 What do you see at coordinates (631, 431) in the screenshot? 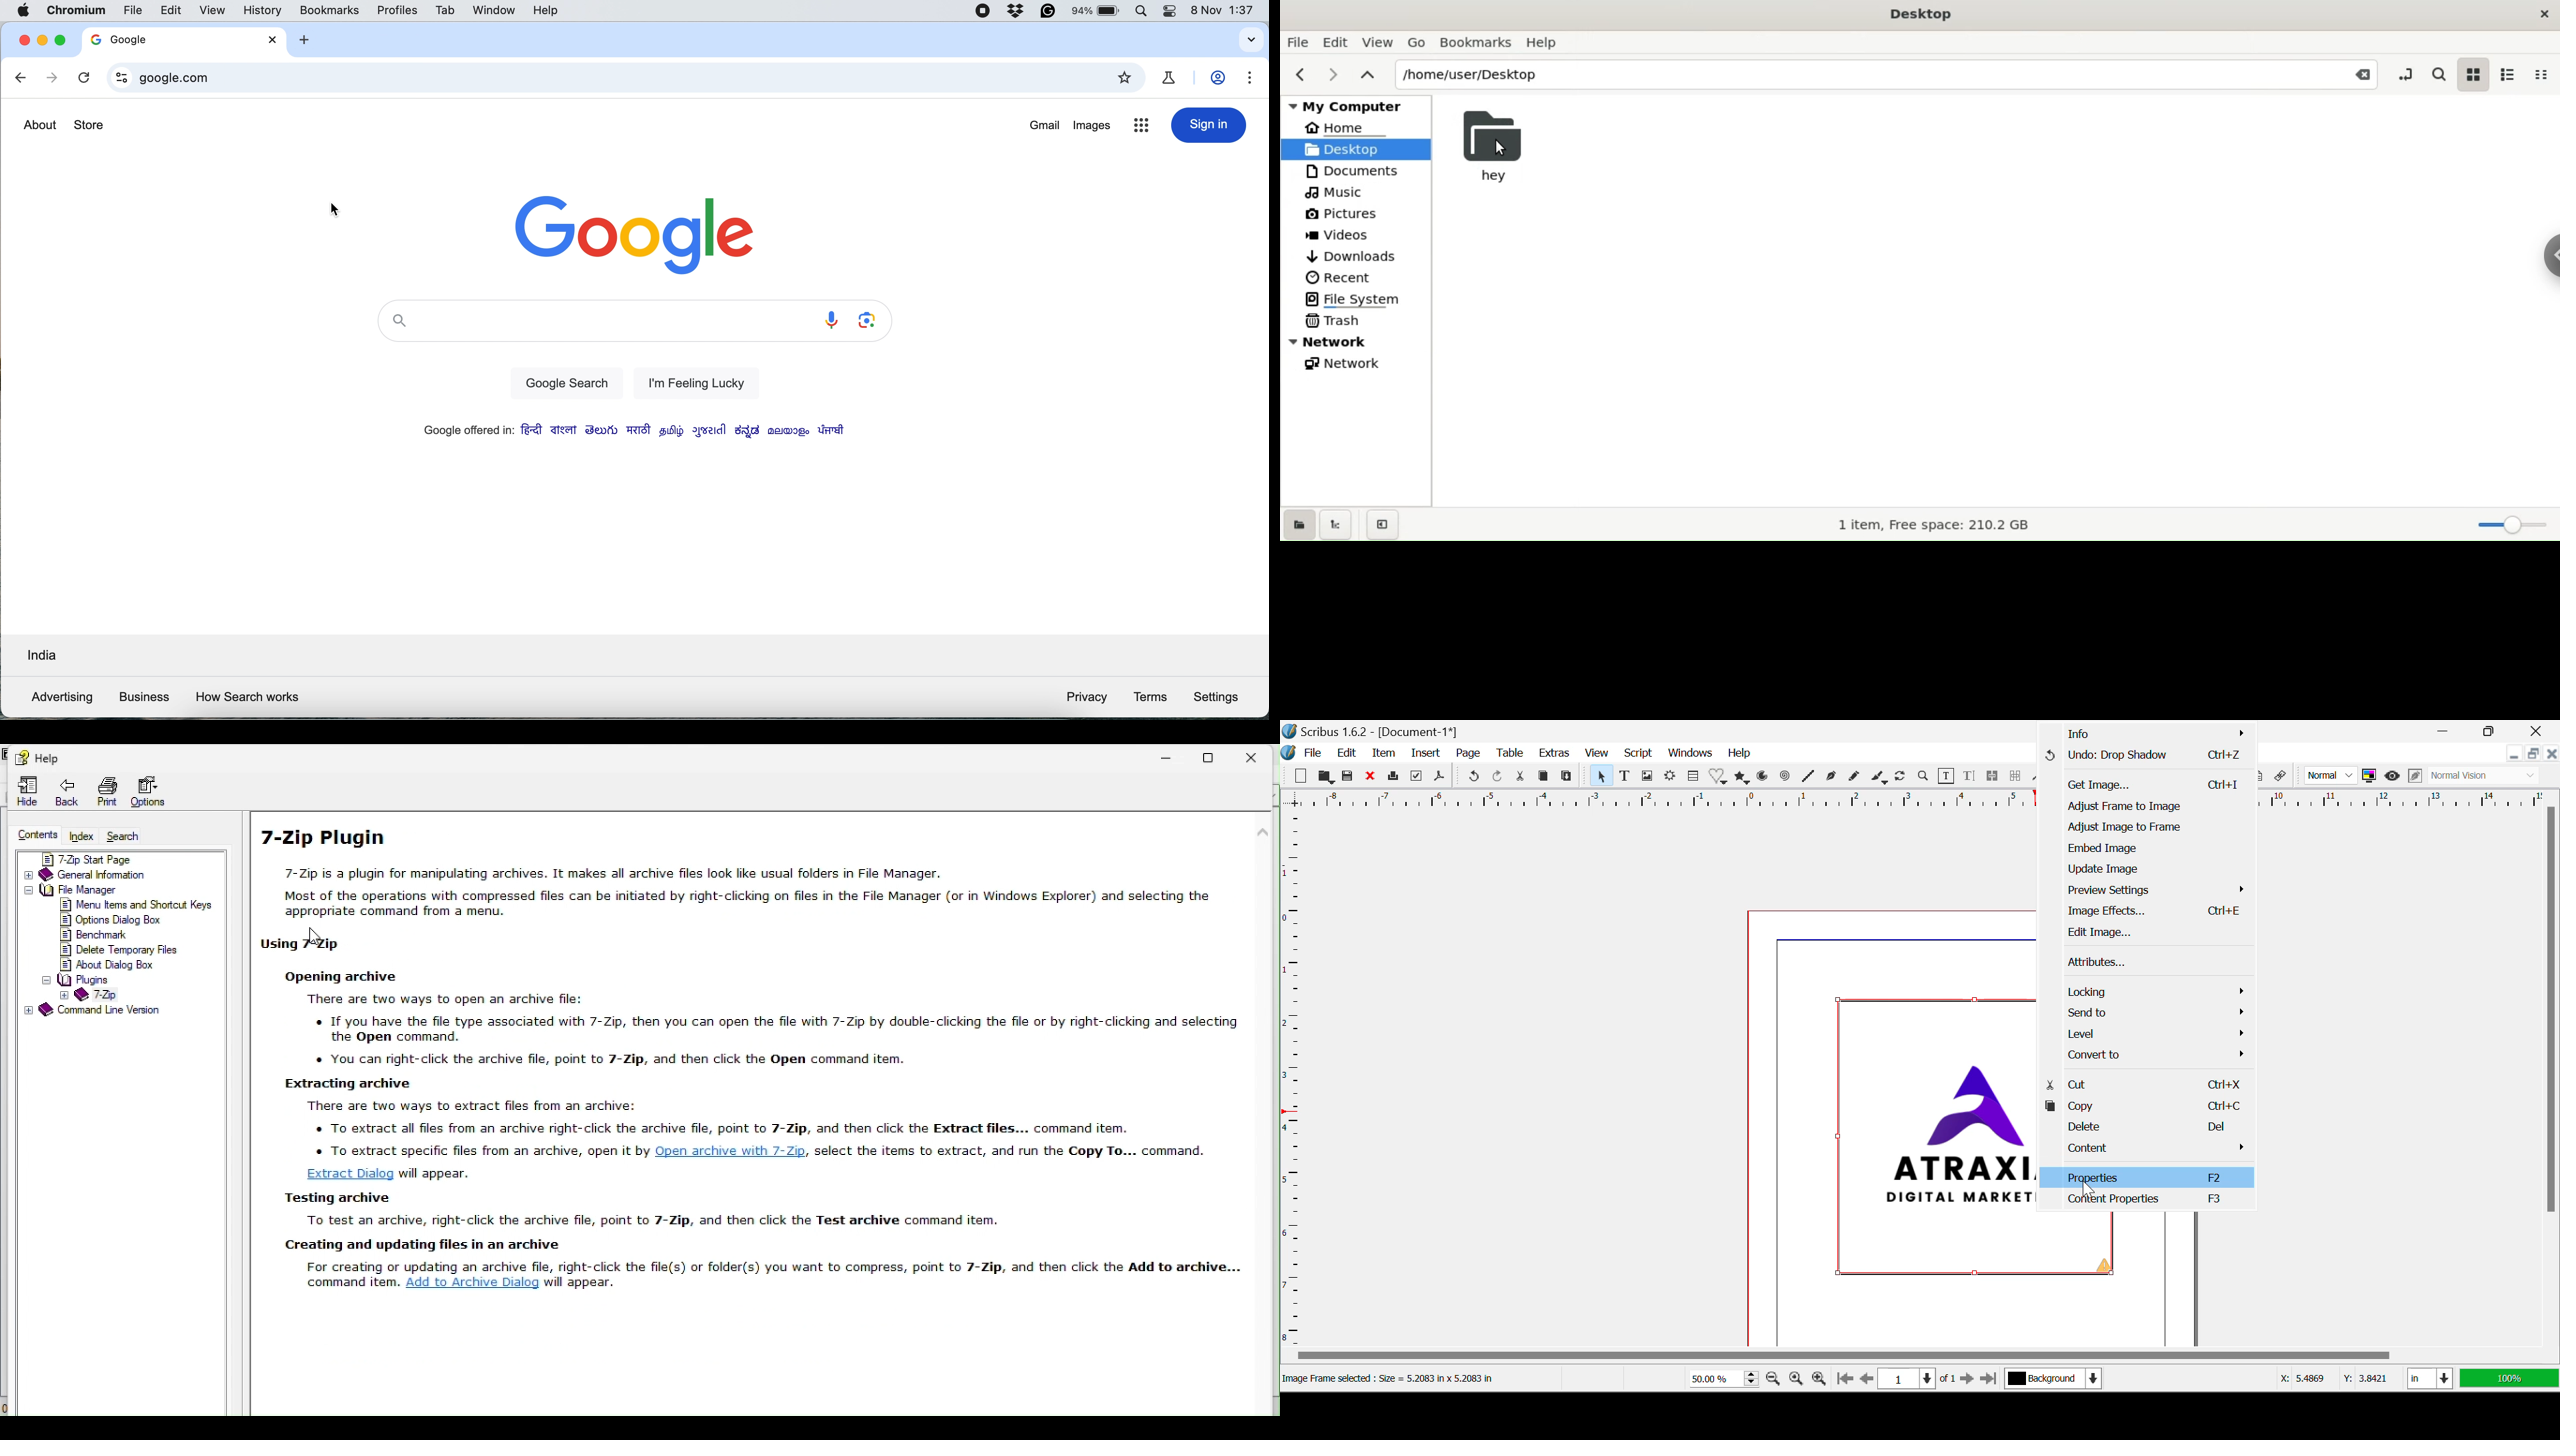
I see `google languages` at bounding box center [631, 431].